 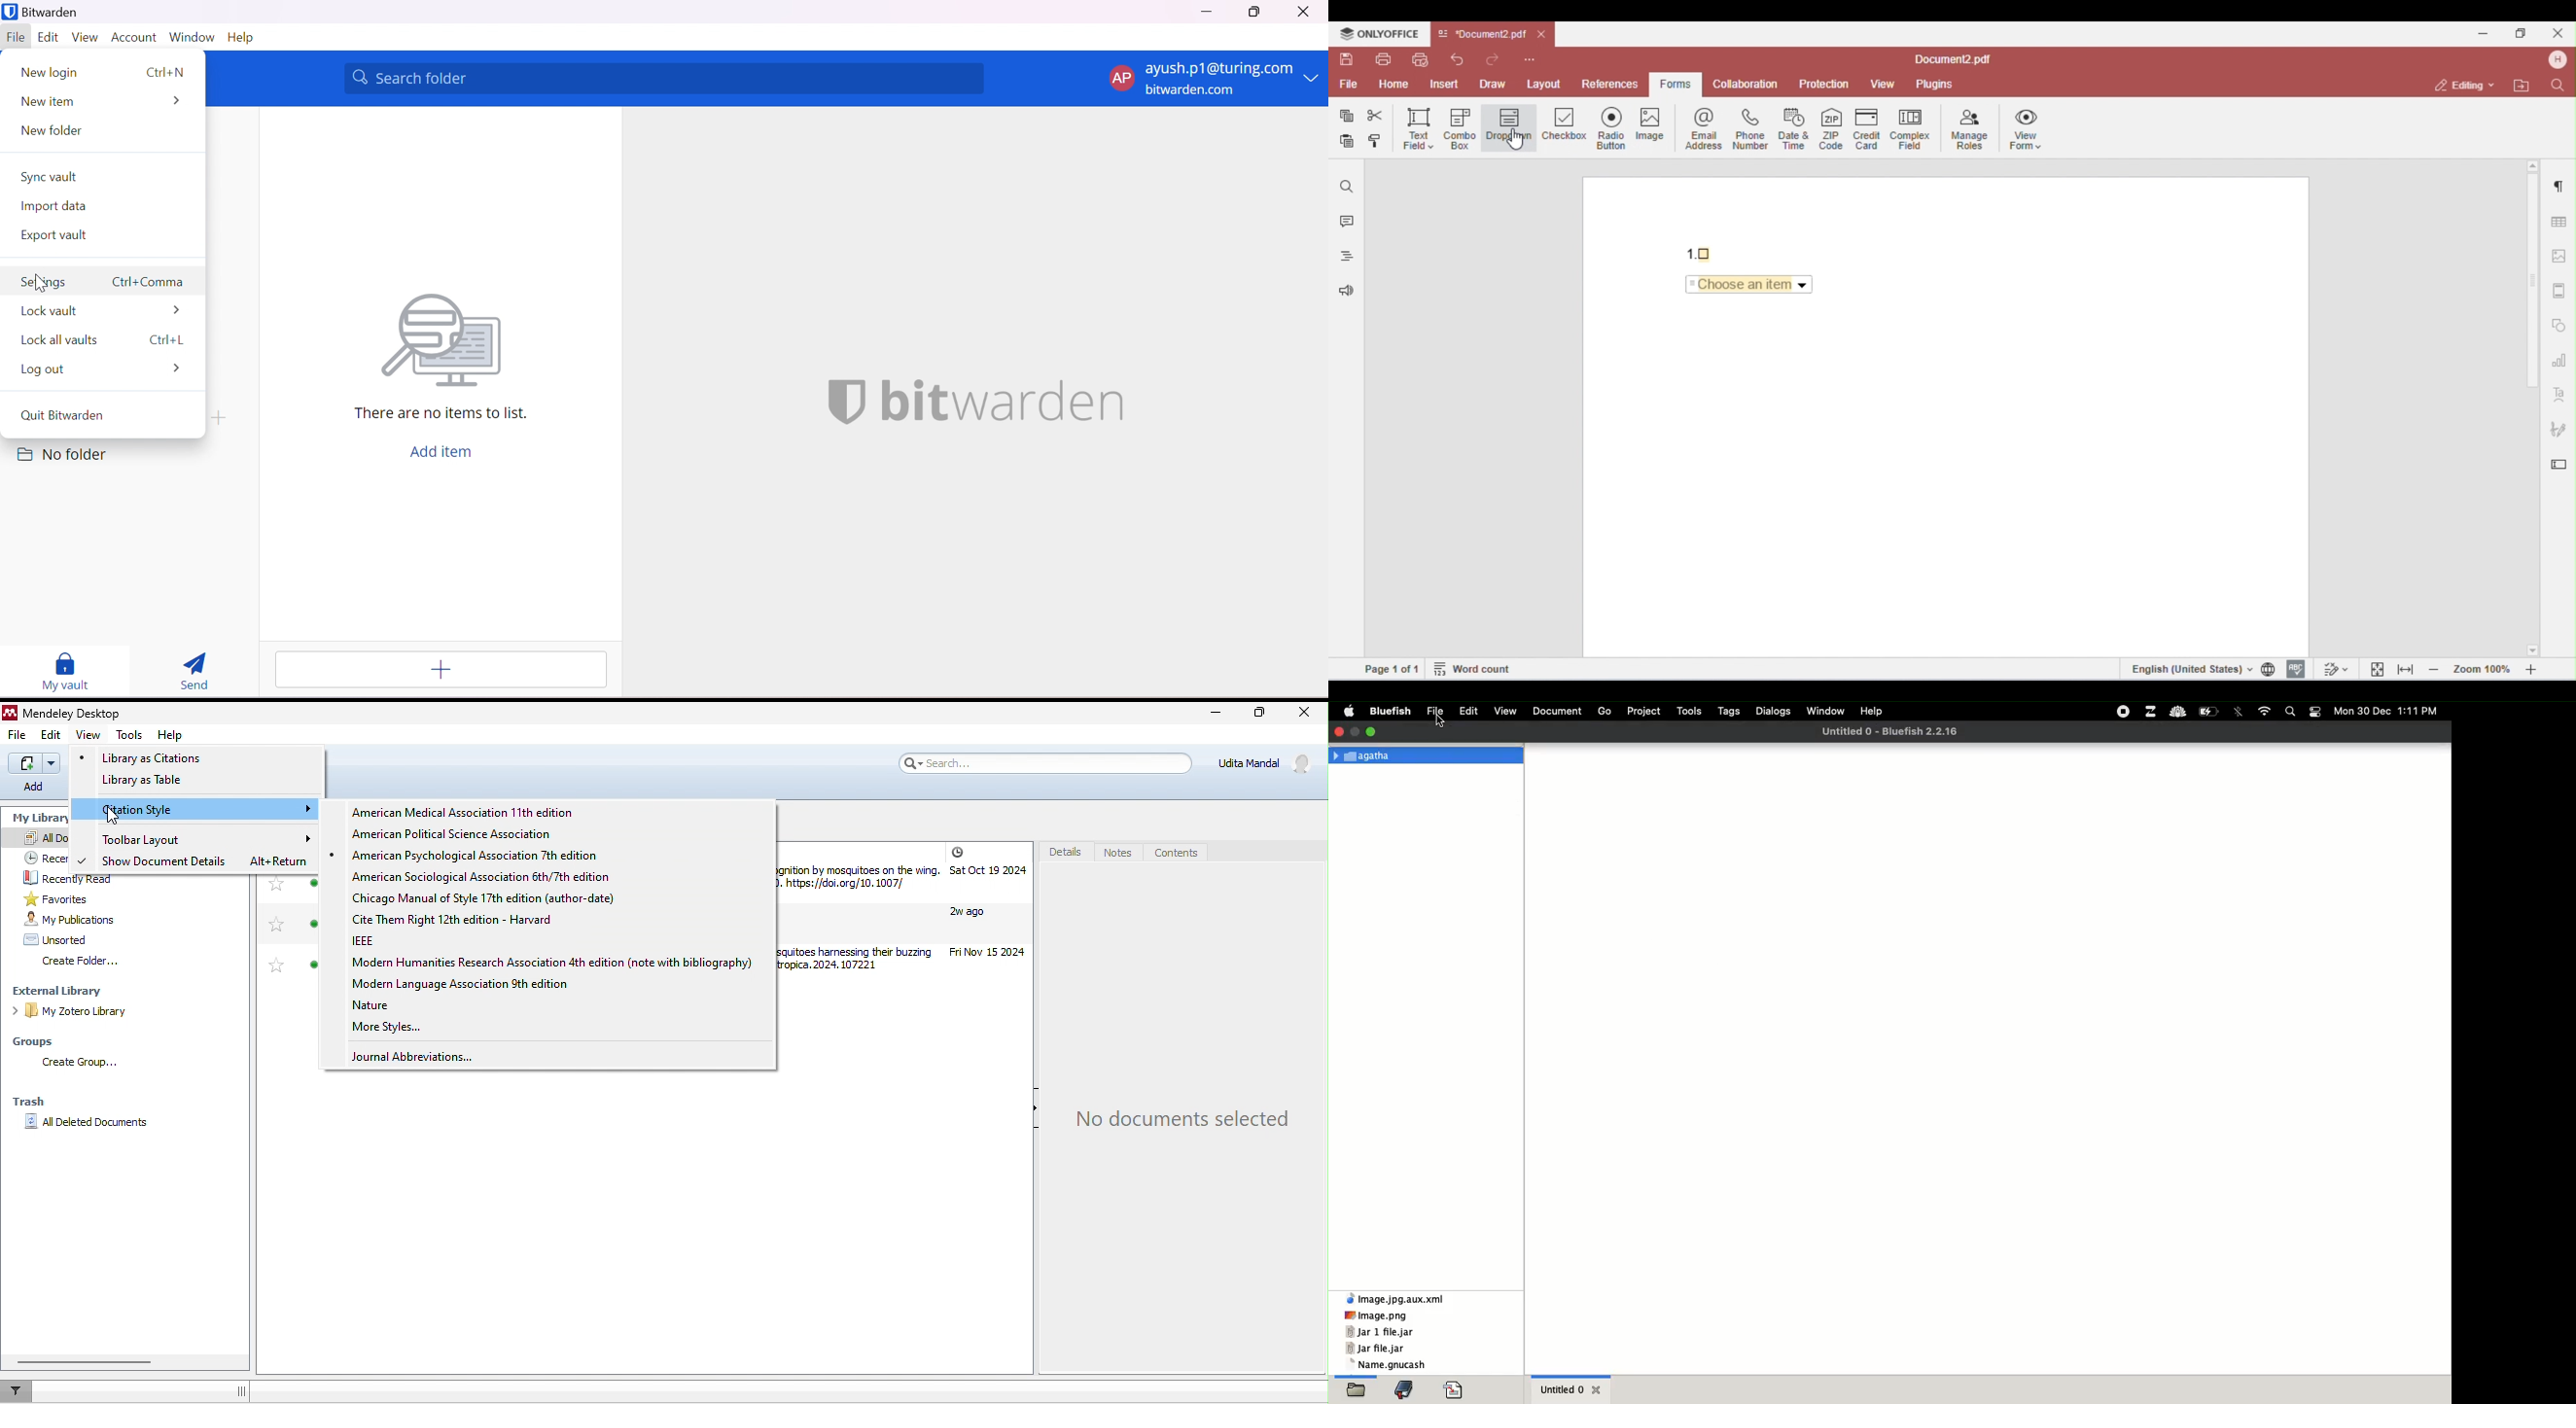 What do you see at coordinates (387, 1028) in the screenshot?
I see `More Styles.` at bounding box center [387, 1028].